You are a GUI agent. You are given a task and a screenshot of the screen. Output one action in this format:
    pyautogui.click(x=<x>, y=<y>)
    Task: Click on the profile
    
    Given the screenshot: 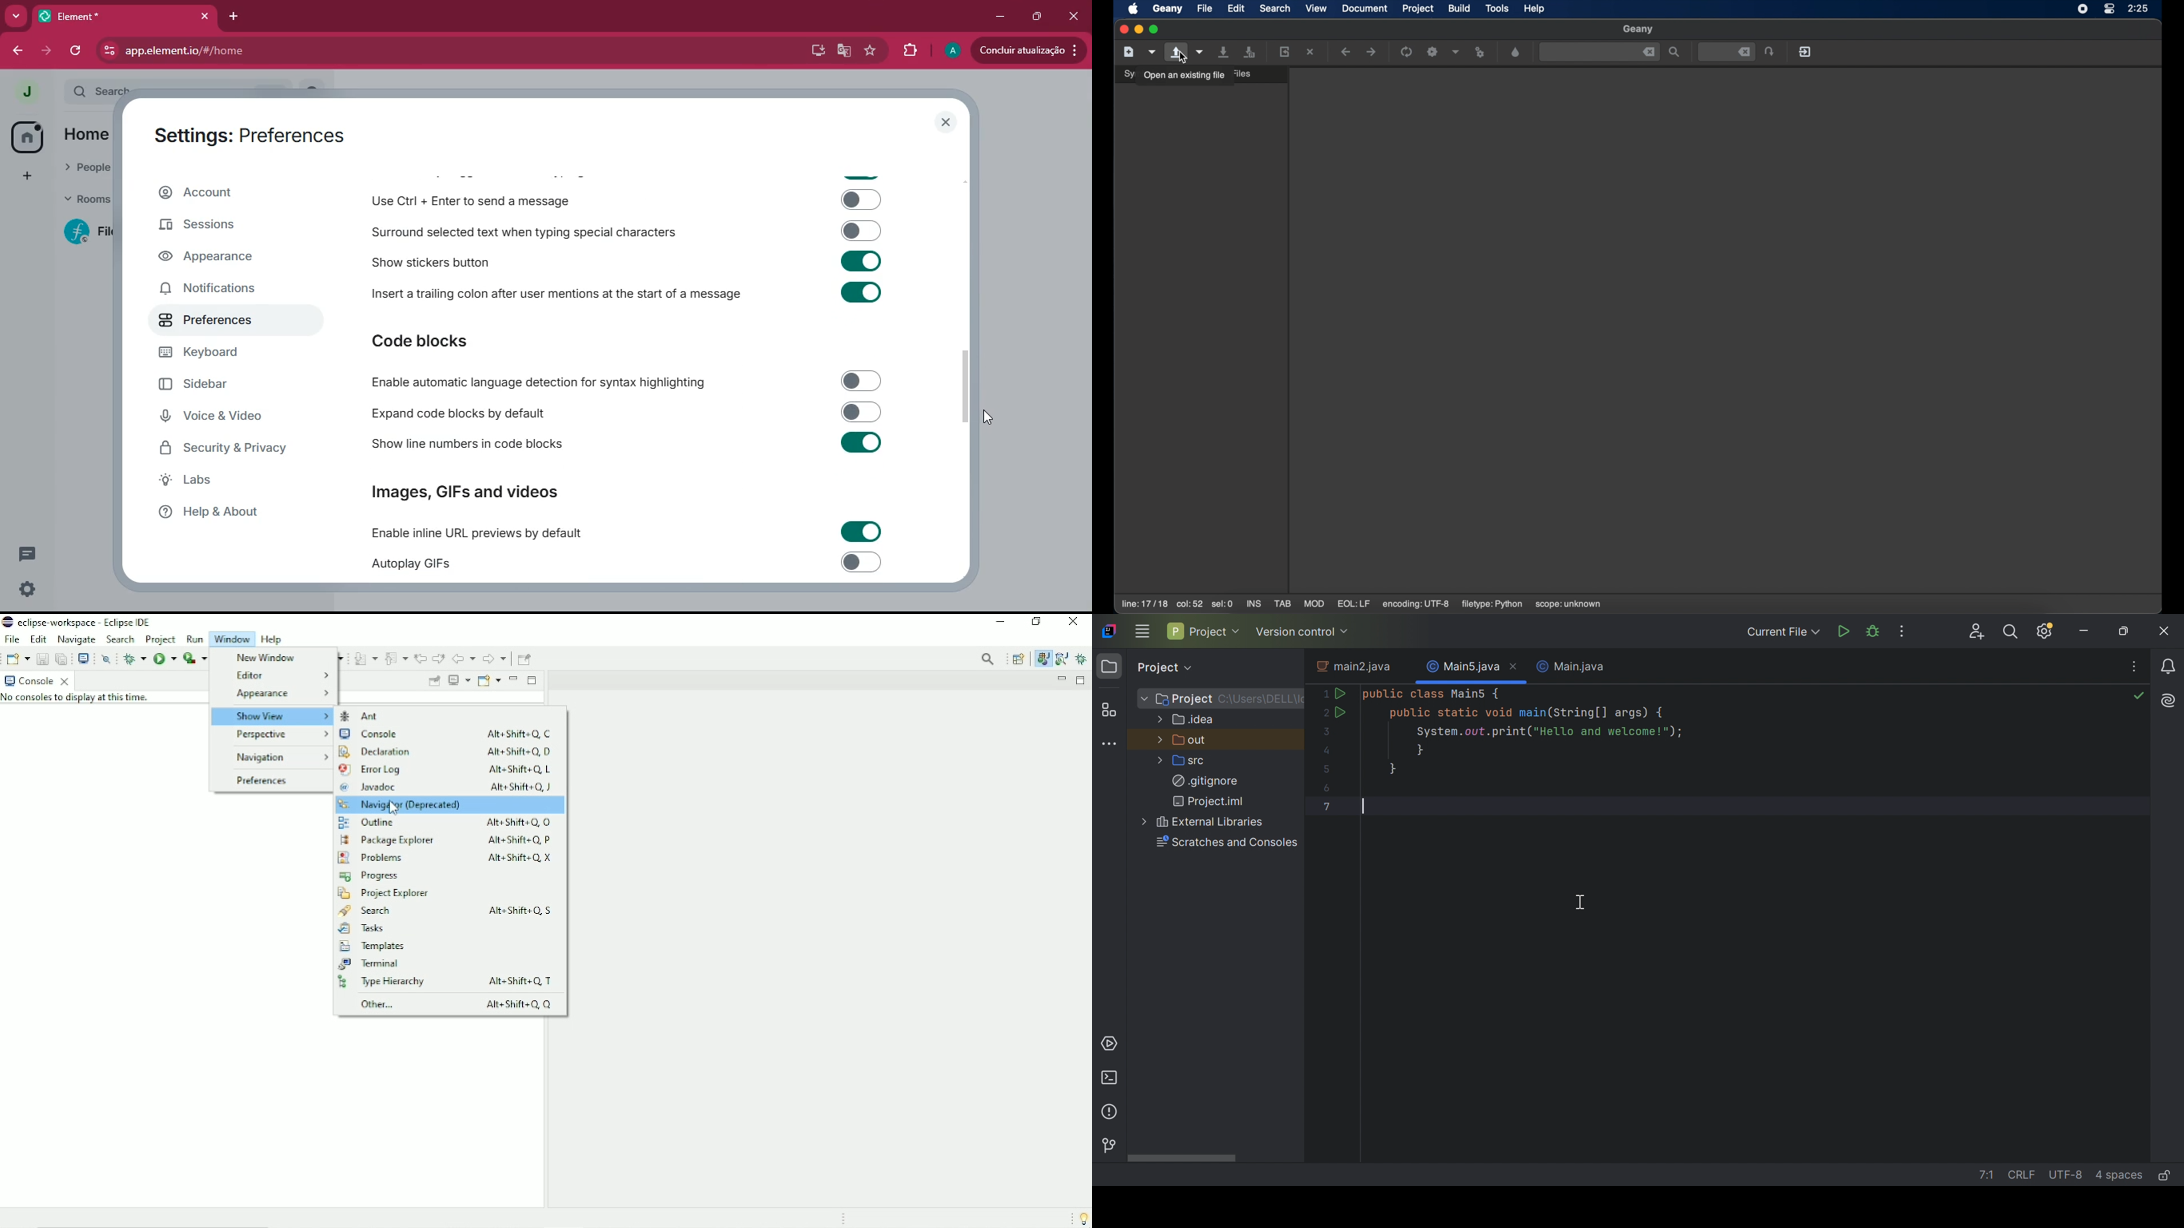 What is the action you would take?
    pyautogui.click(x=951, y=51)
    